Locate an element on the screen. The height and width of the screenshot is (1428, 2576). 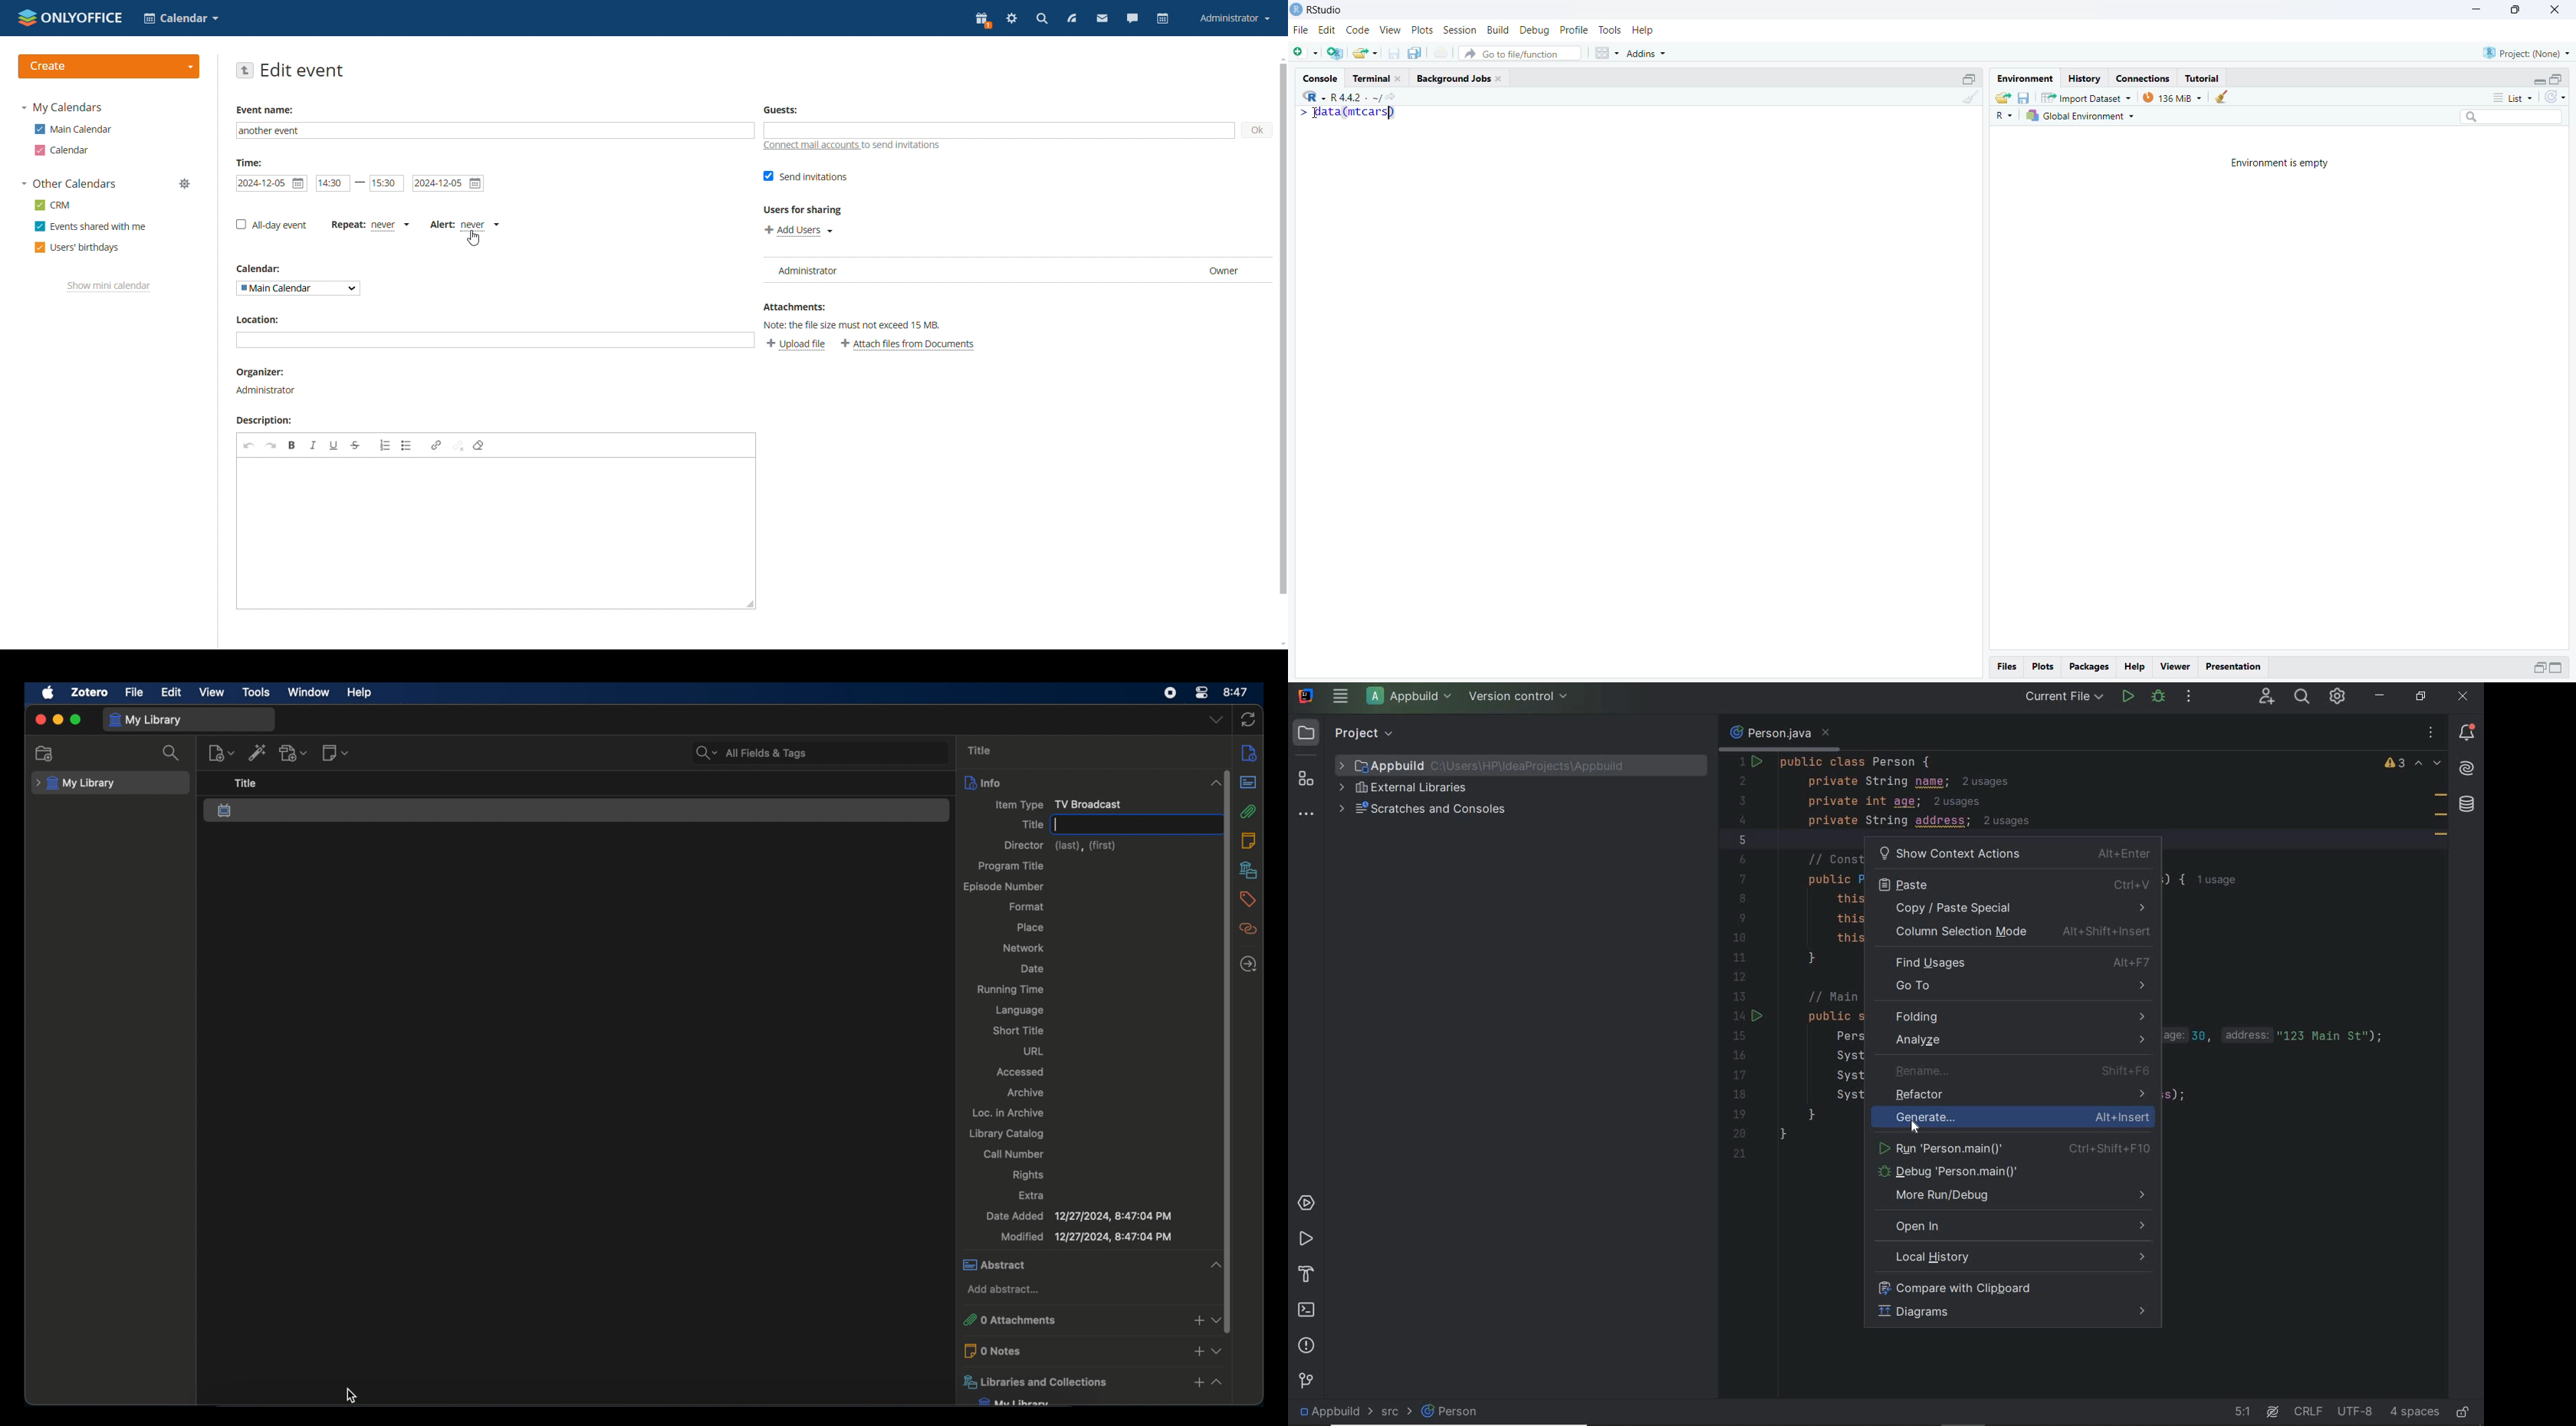
close is located at coordinates (40, 719).